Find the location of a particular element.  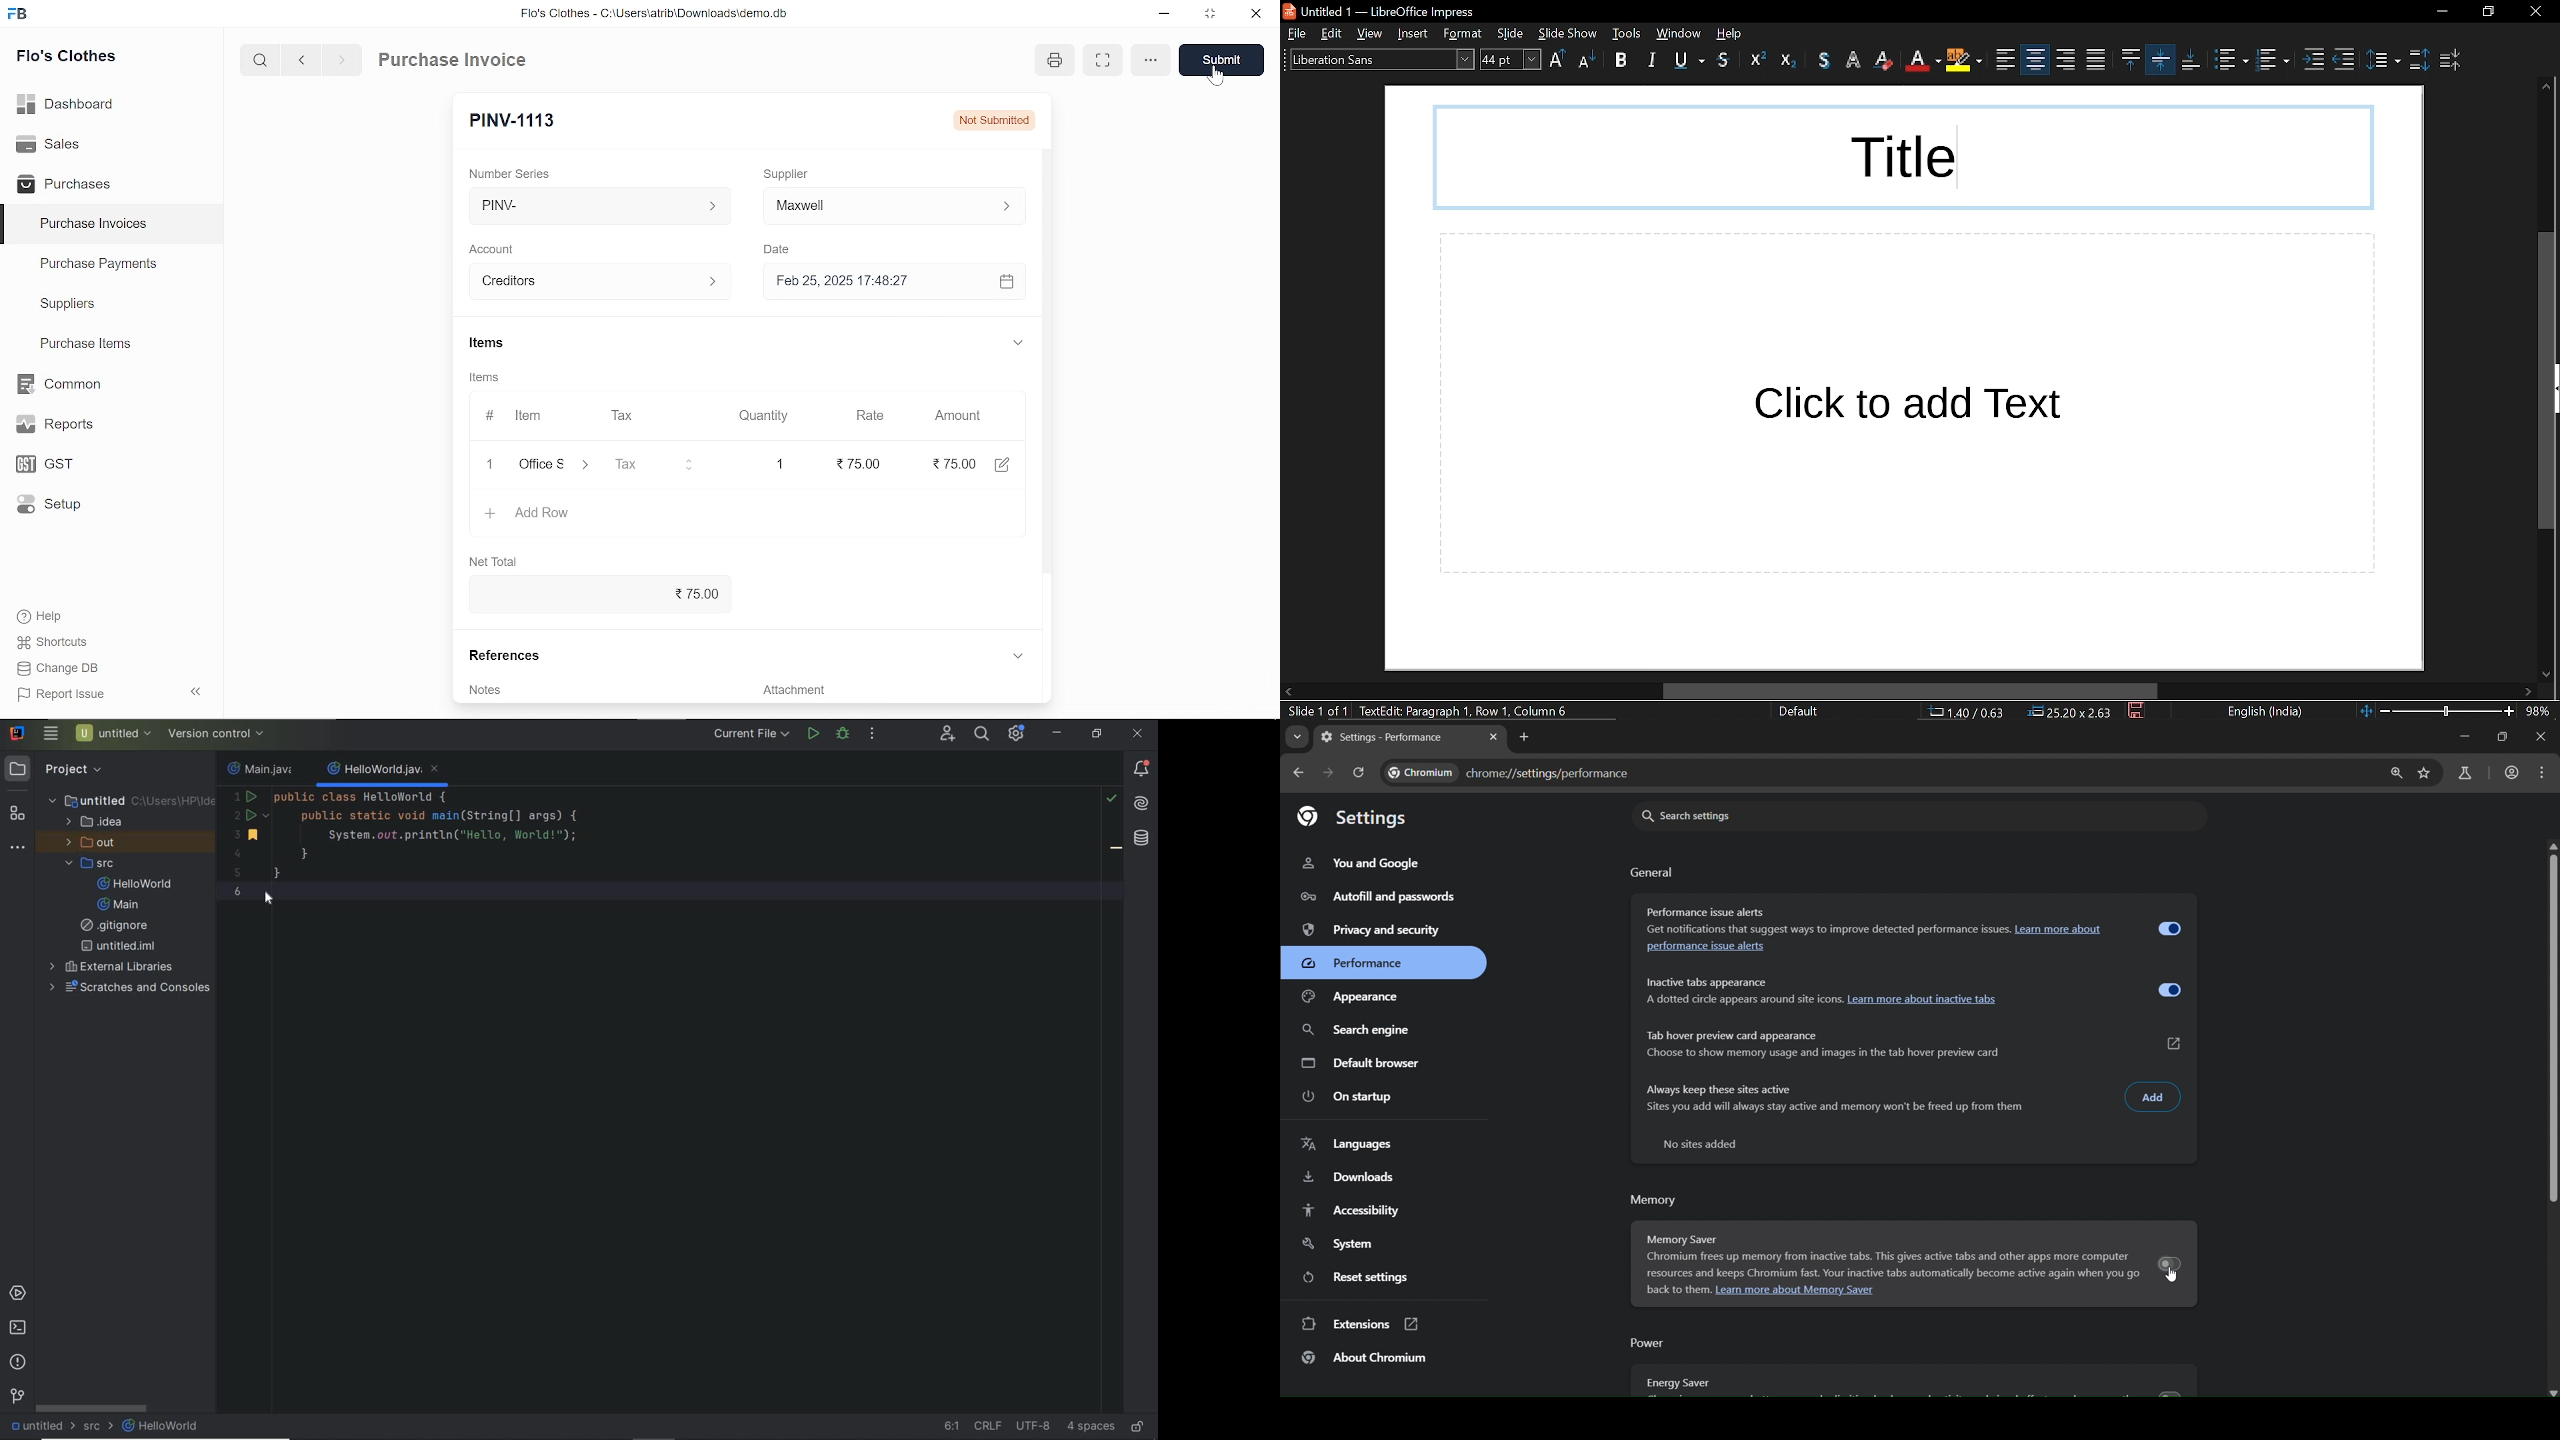

lowercase is located at coordinates (1586, 62).